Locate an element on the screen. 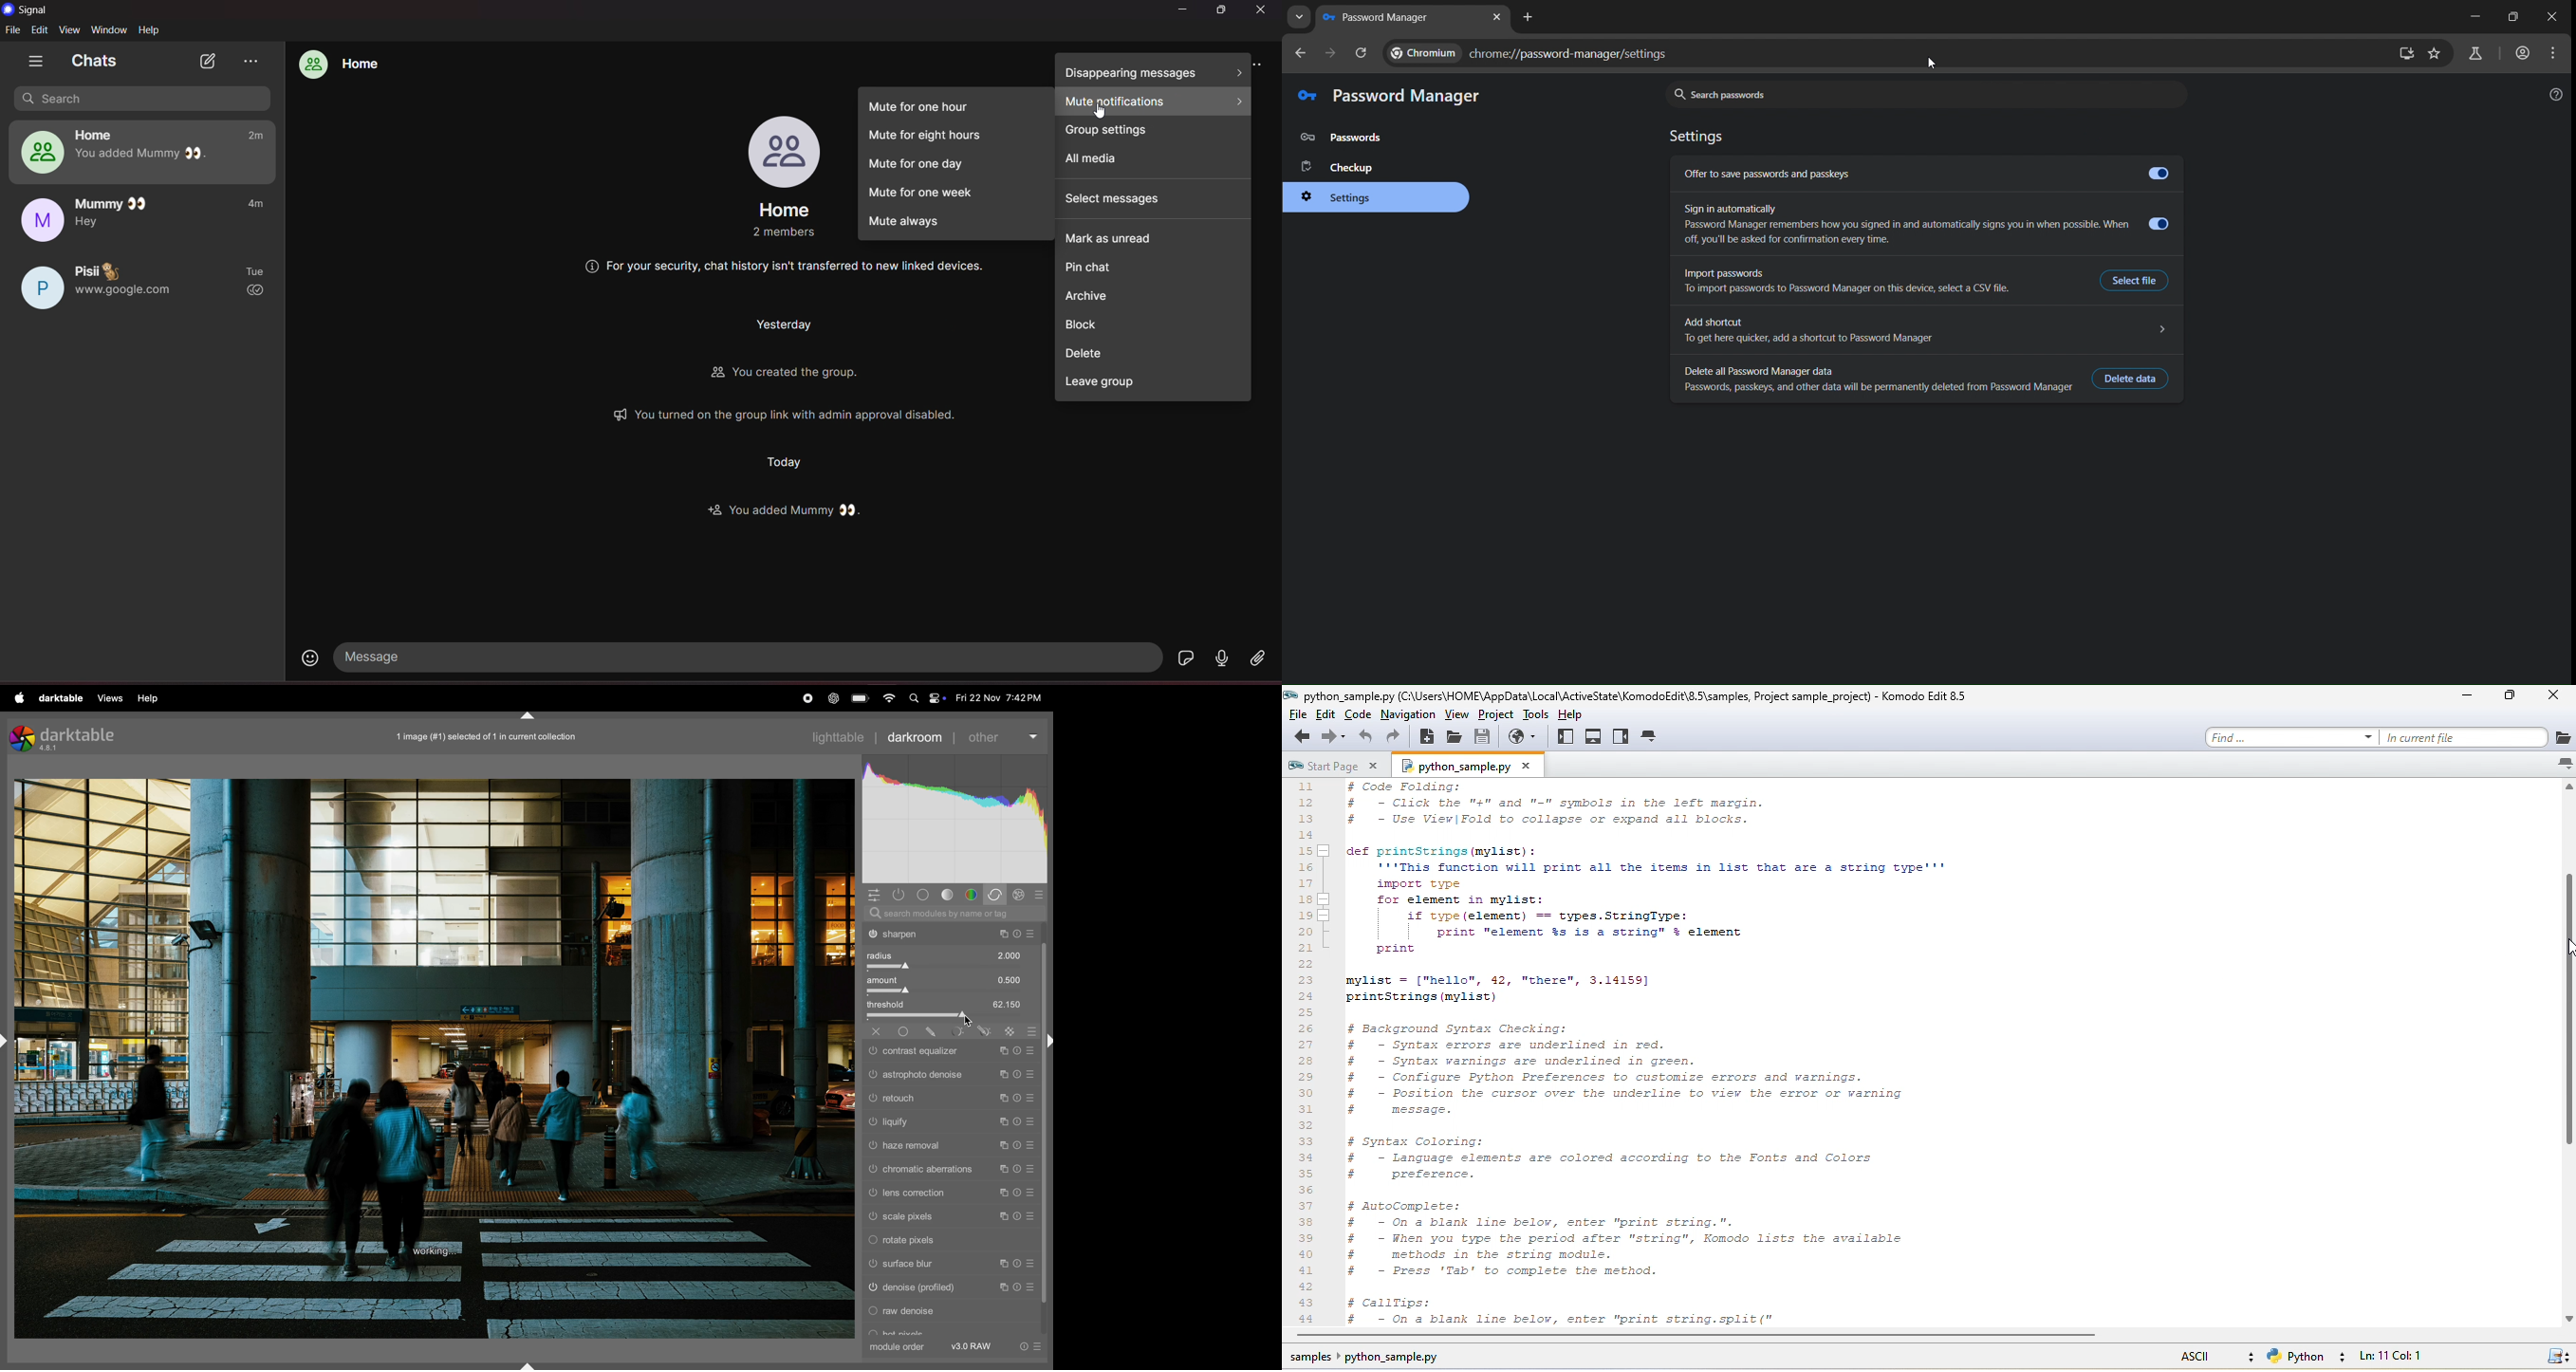  battery is located at coordinates (861, 698).